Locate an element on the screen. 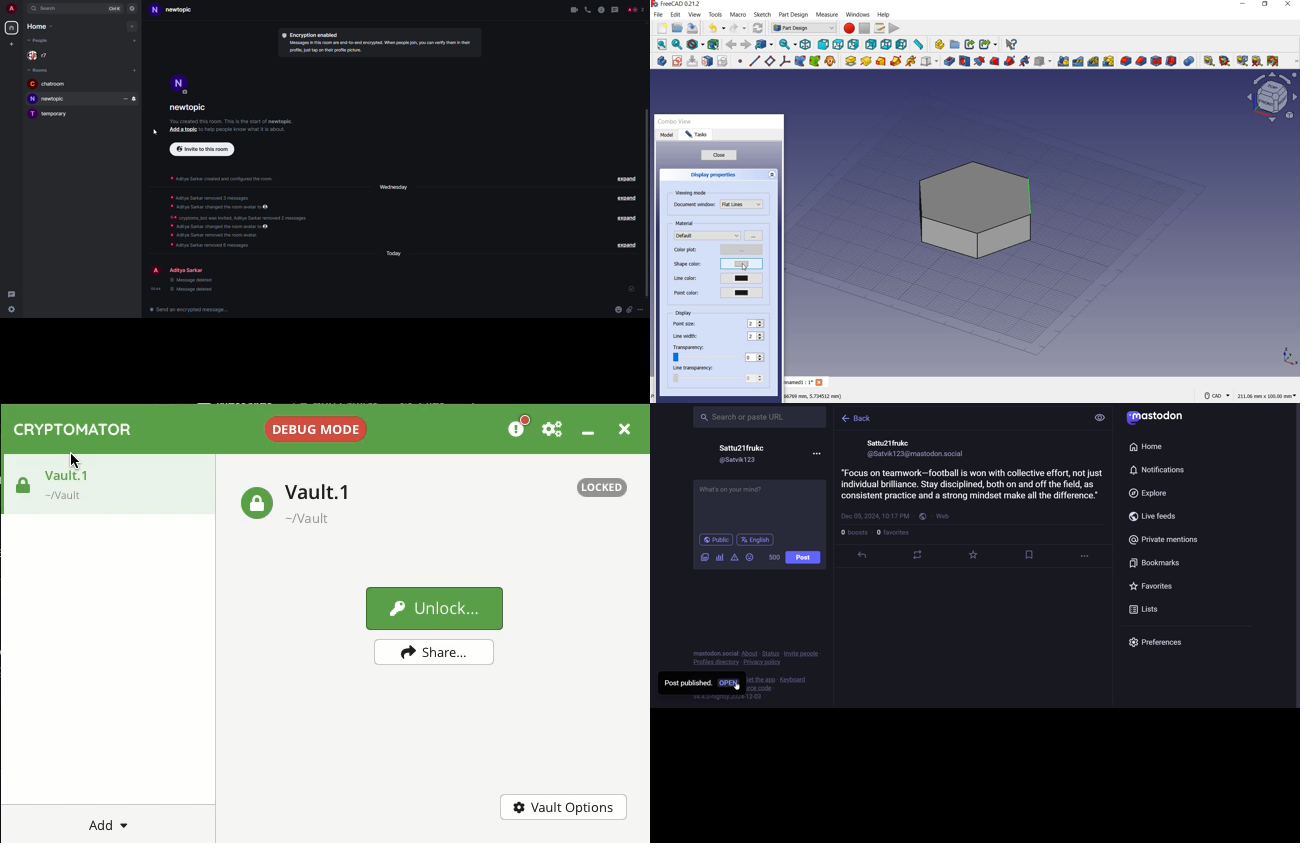  open is located at coordinates (730, 684).